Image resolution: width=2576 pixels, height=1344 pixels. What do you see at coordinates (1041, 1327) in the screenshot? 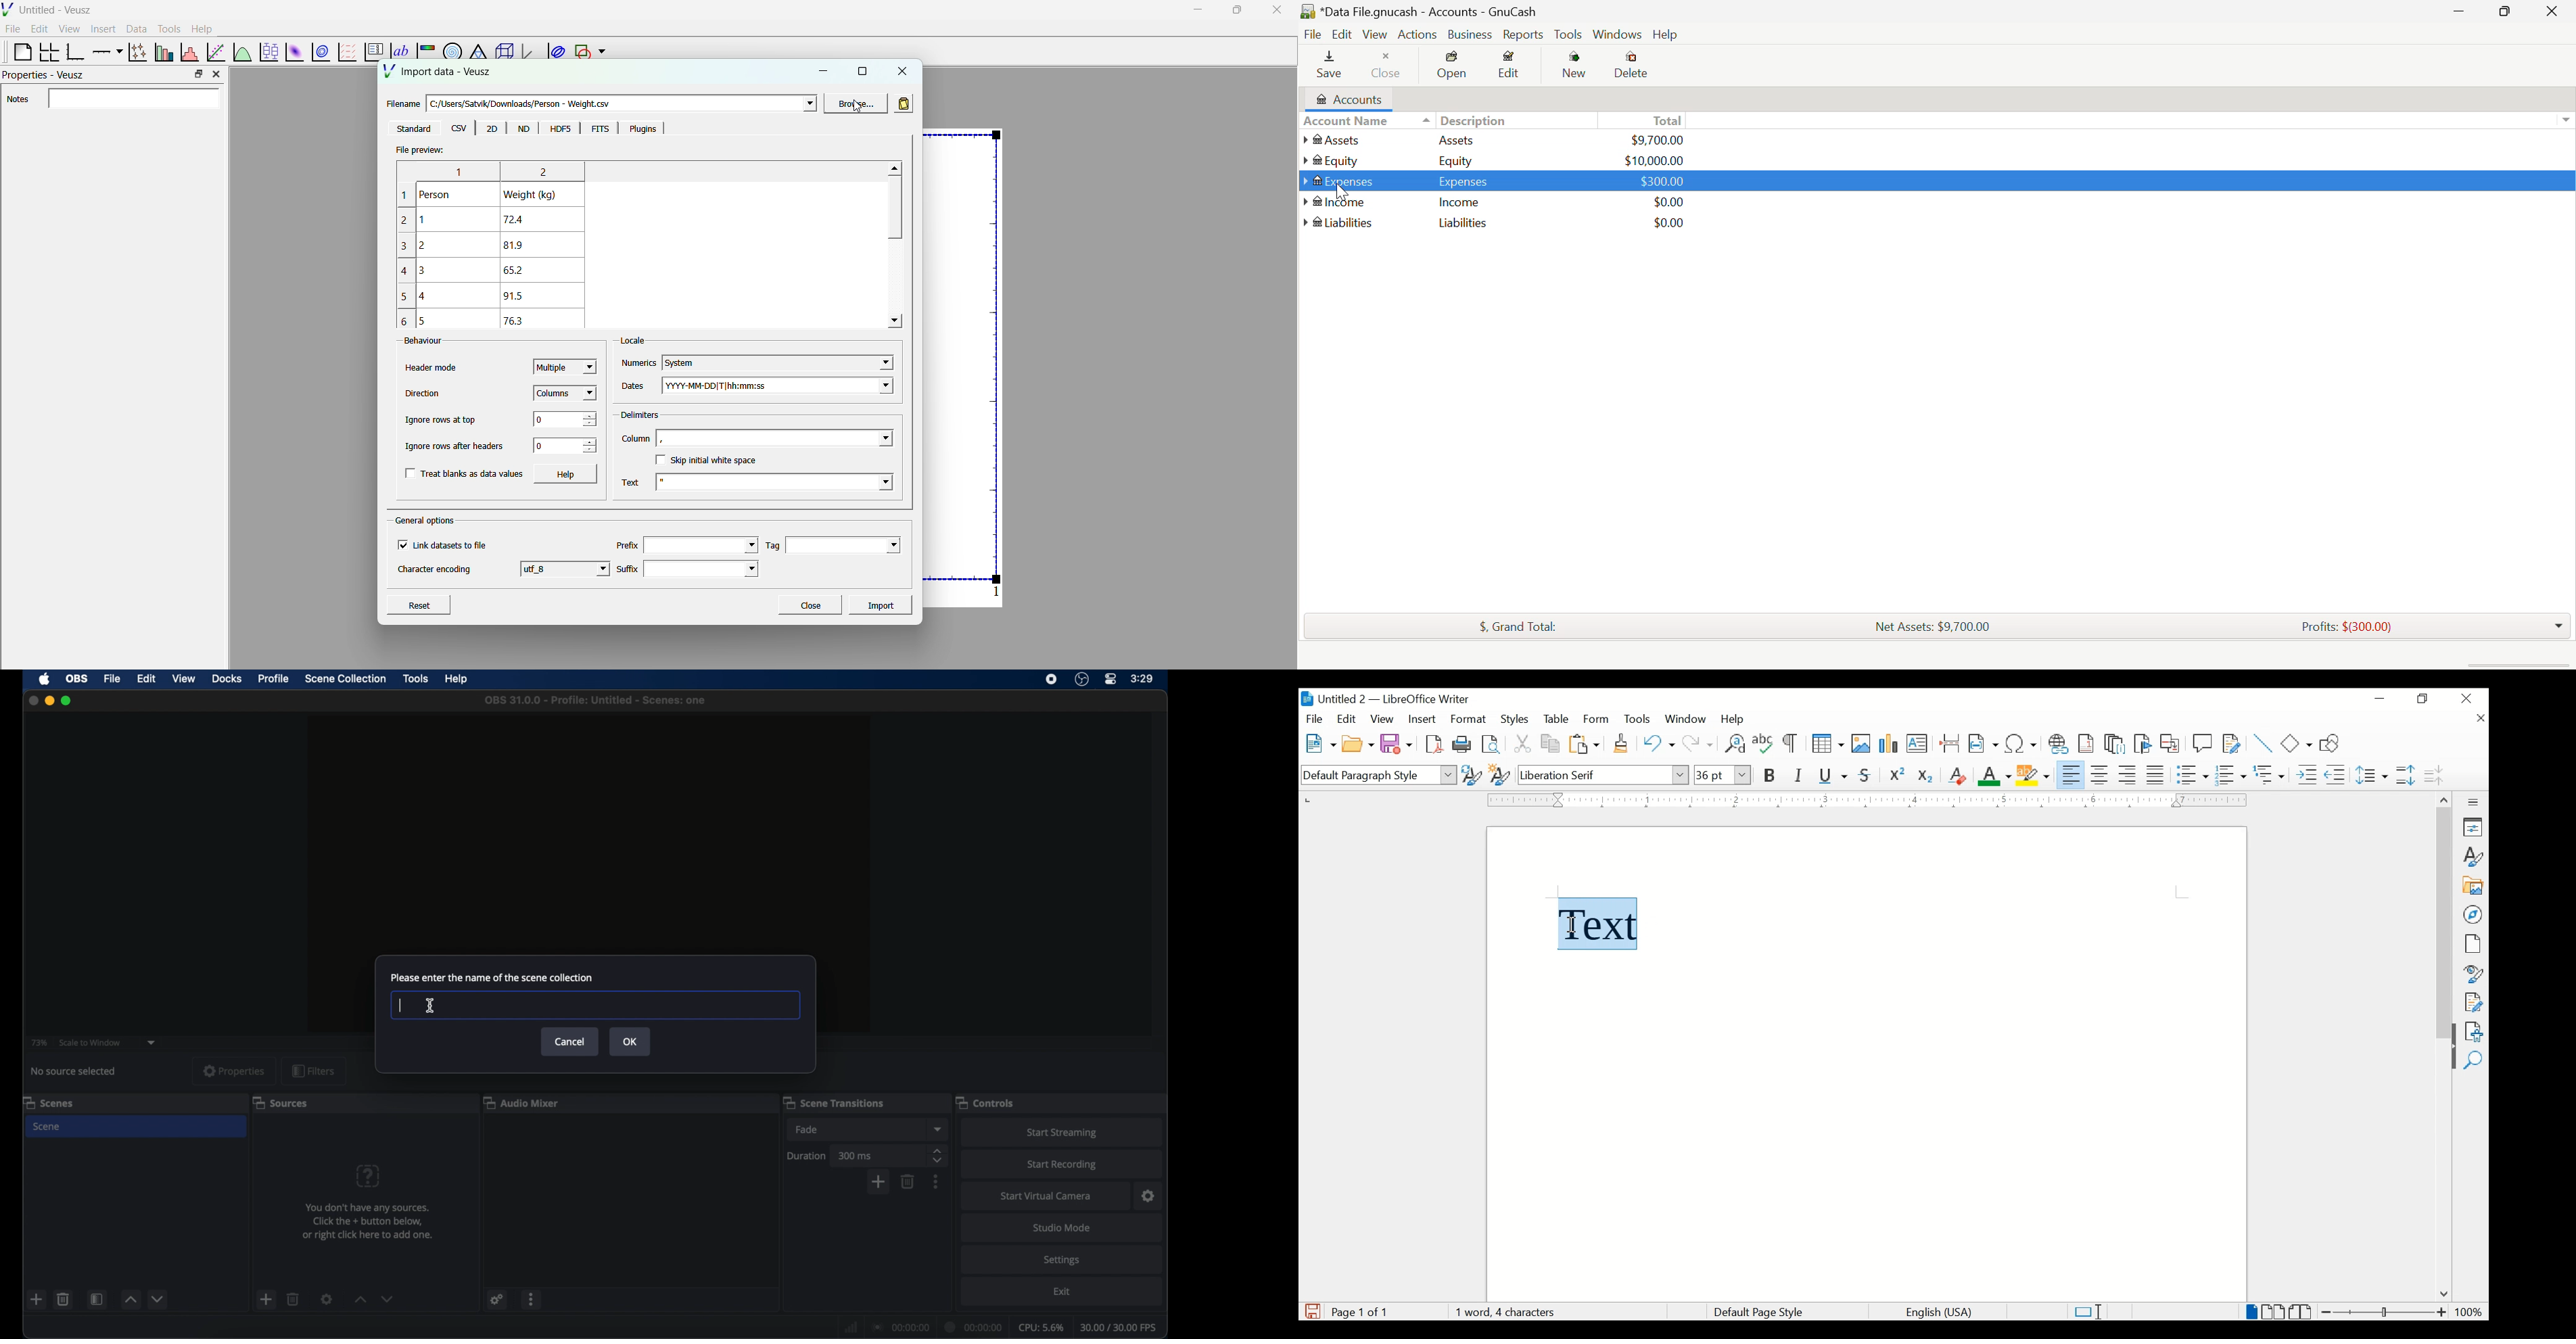
I see `cpu` at bounding box center [1041, 1327].